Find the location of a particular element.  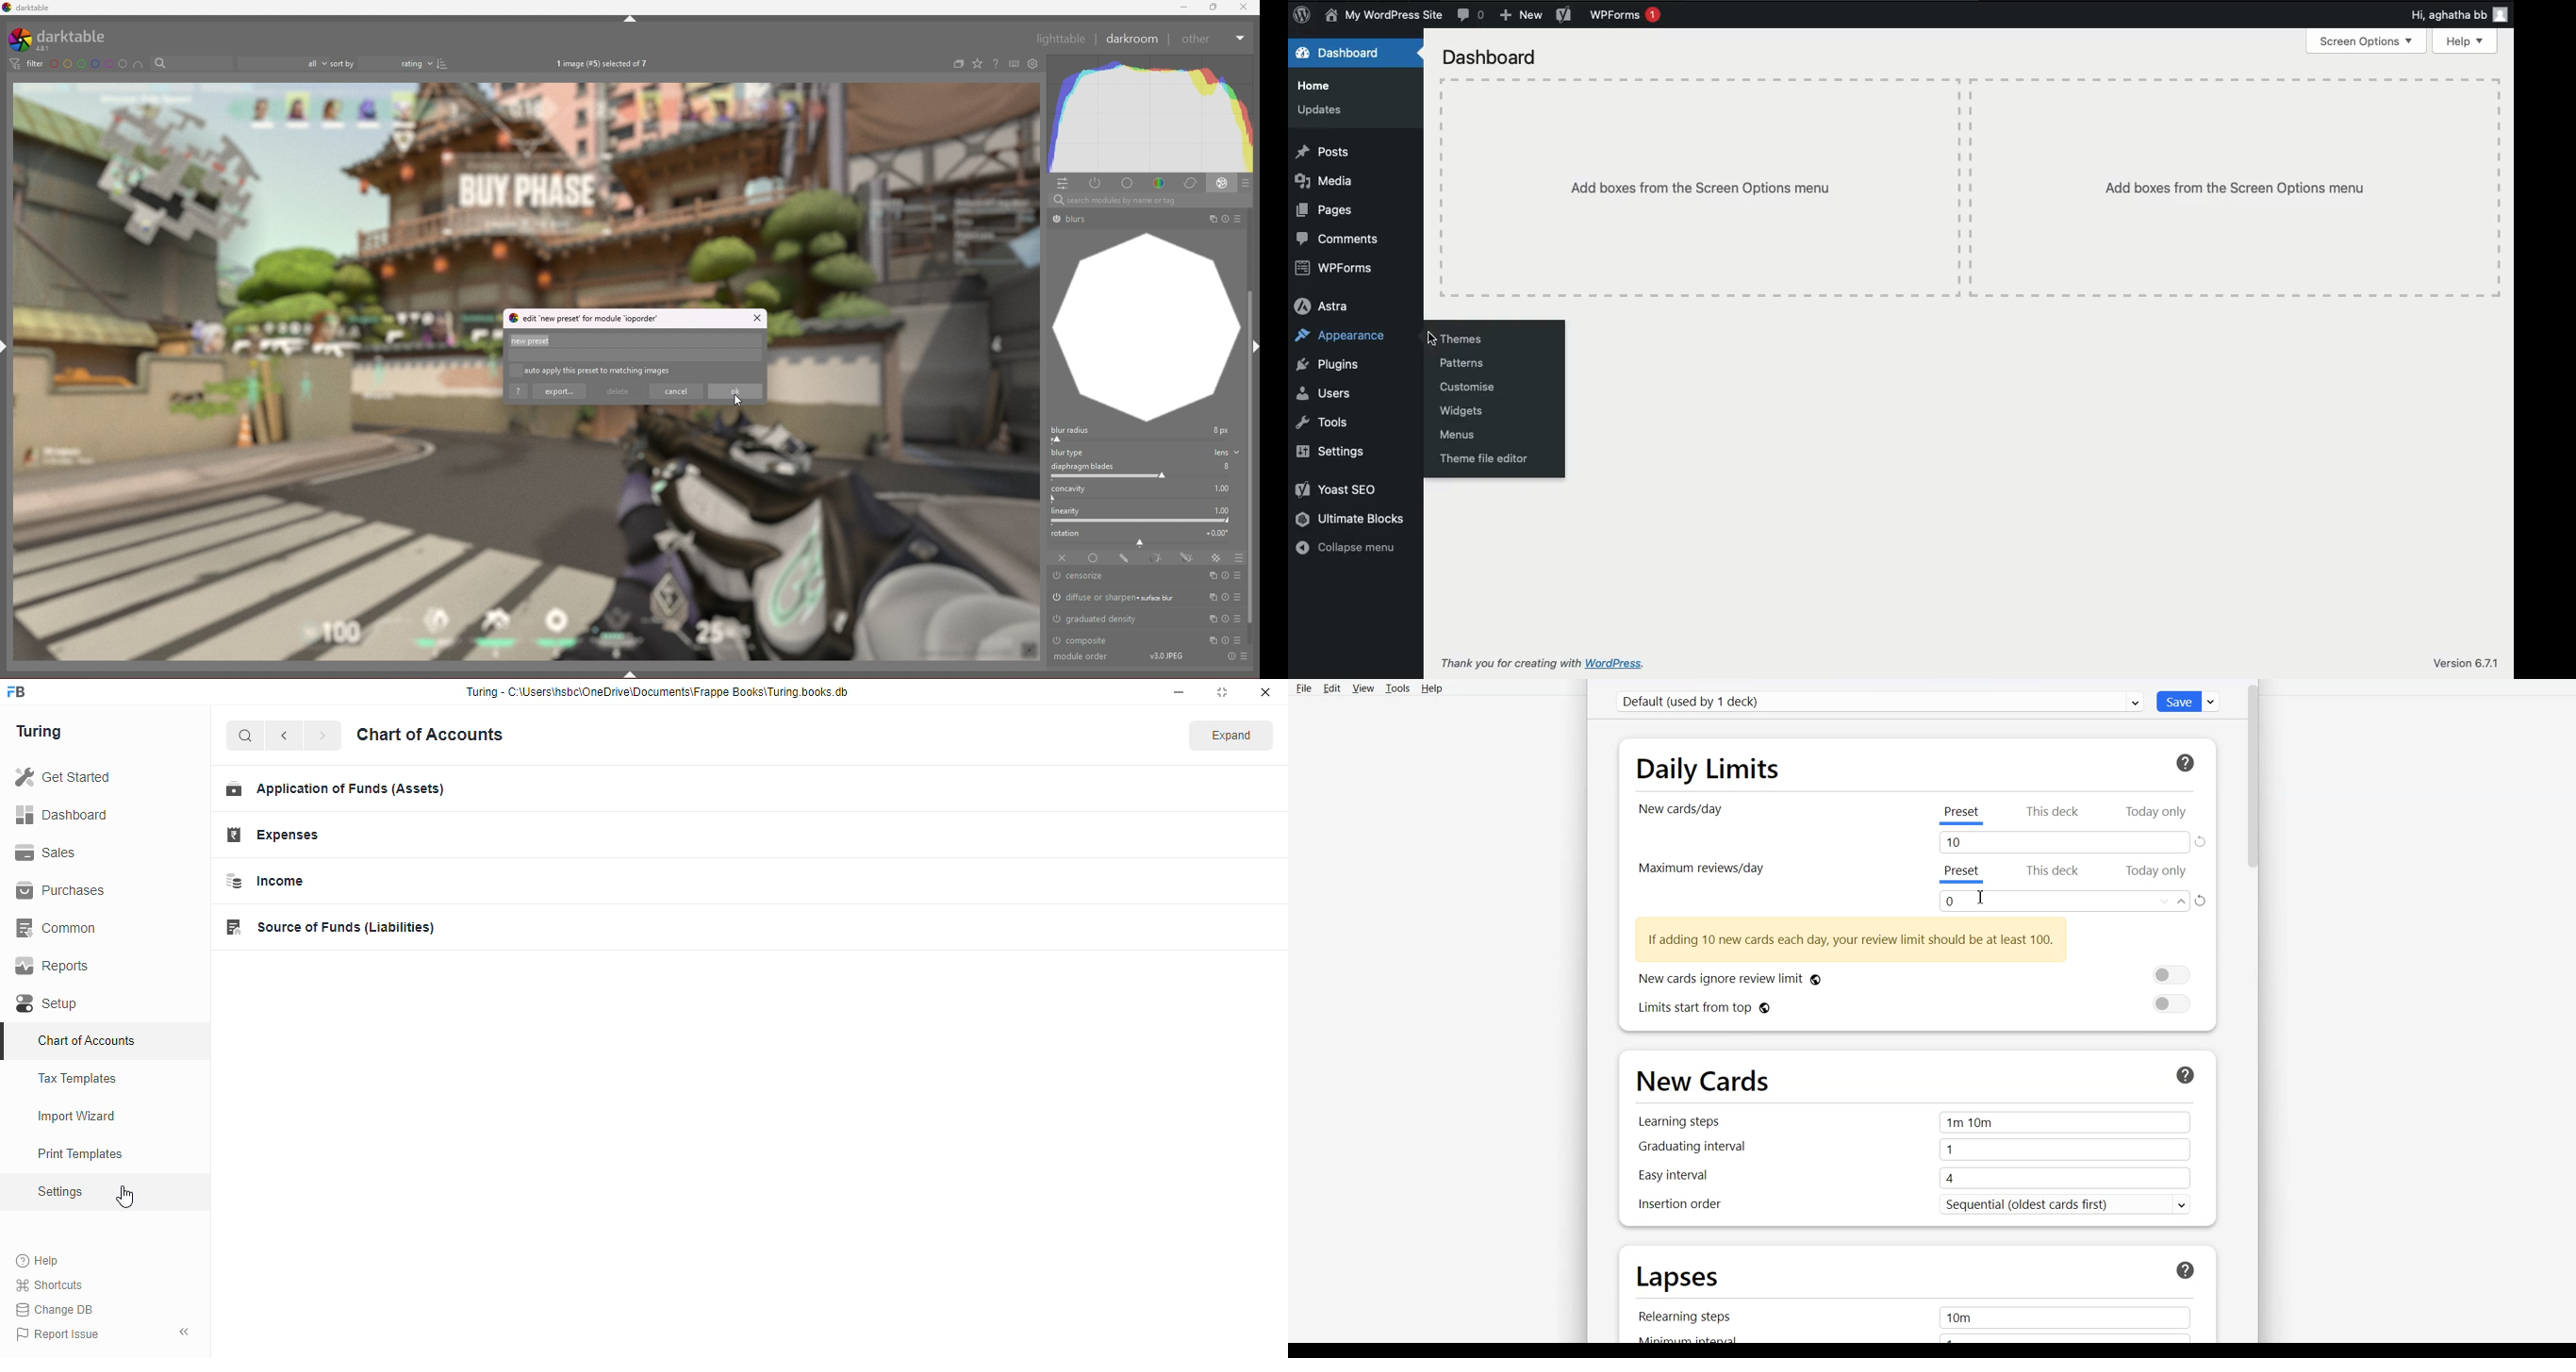

hide is located at coordinates (631, 19).